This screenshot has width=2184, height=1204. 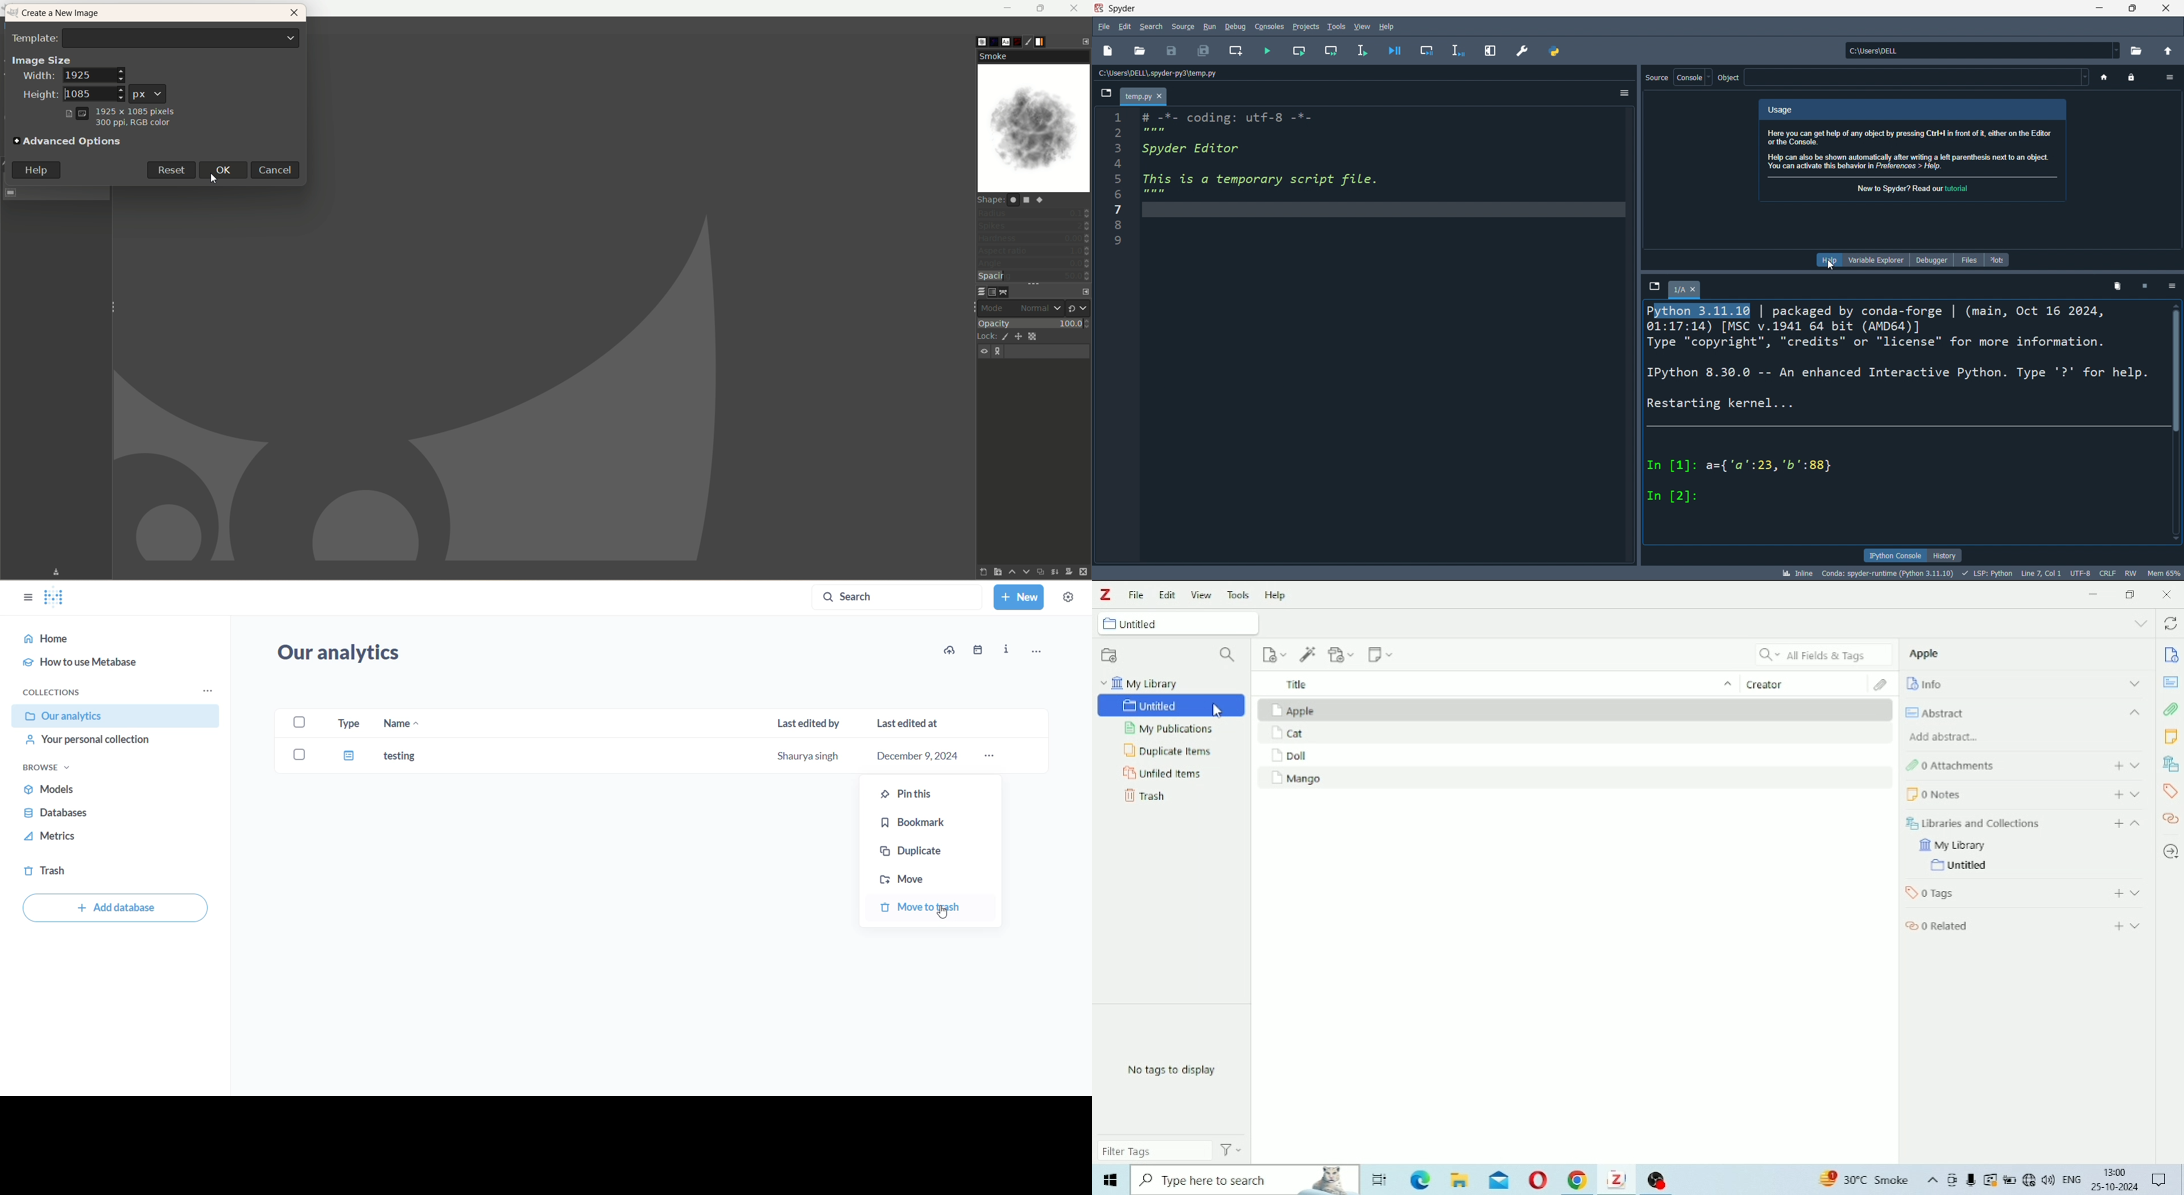 What do you see at coordinates (1133, 8) in the screenshot?
I see `spyder` at bounding box center [1133, 8].